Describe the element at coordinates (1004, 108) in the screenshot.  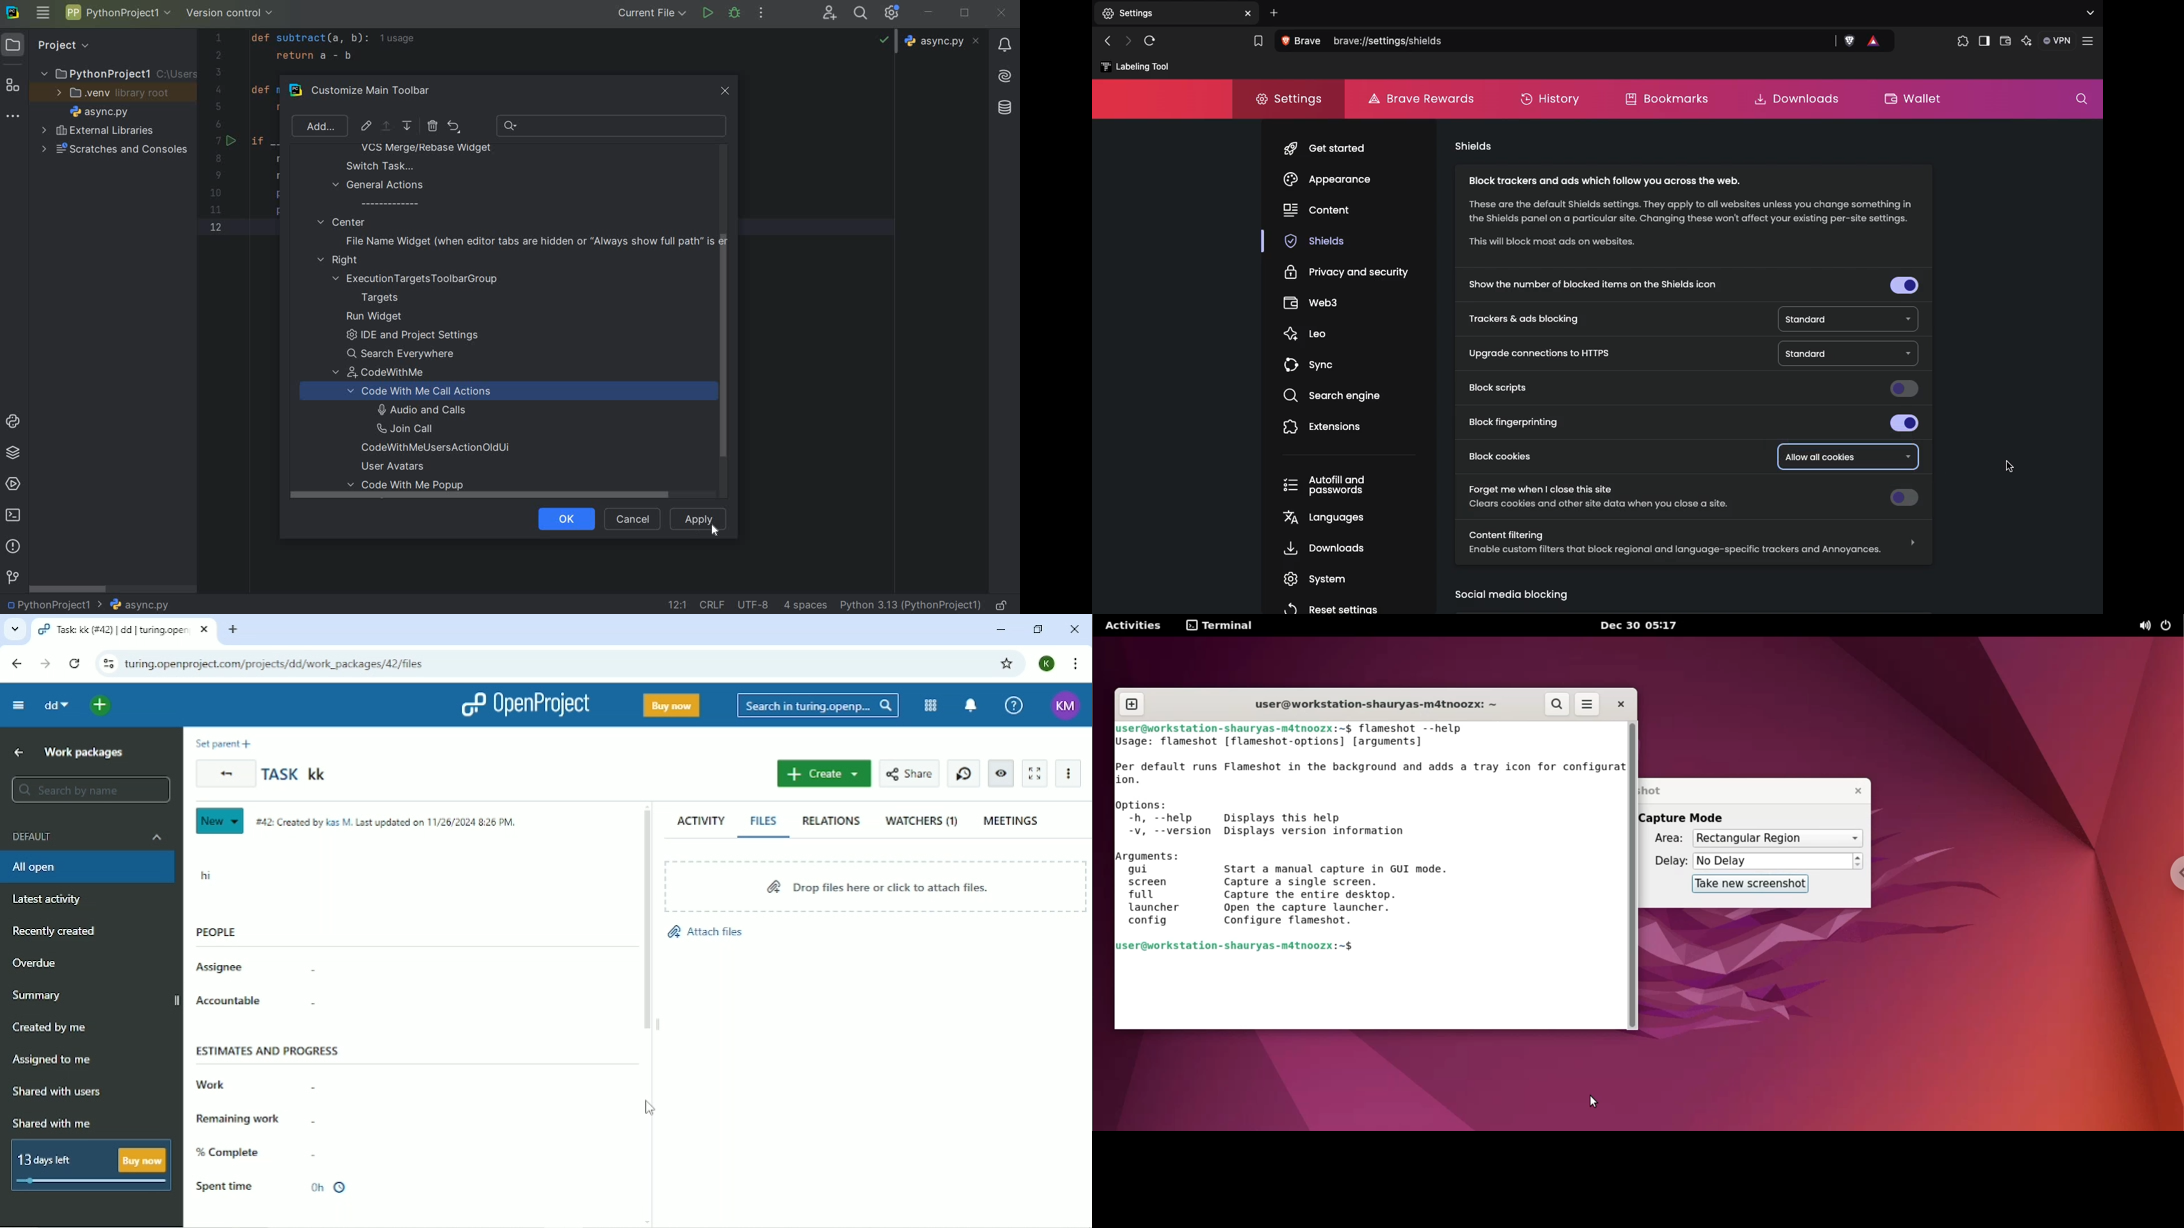
I see `` at that location.